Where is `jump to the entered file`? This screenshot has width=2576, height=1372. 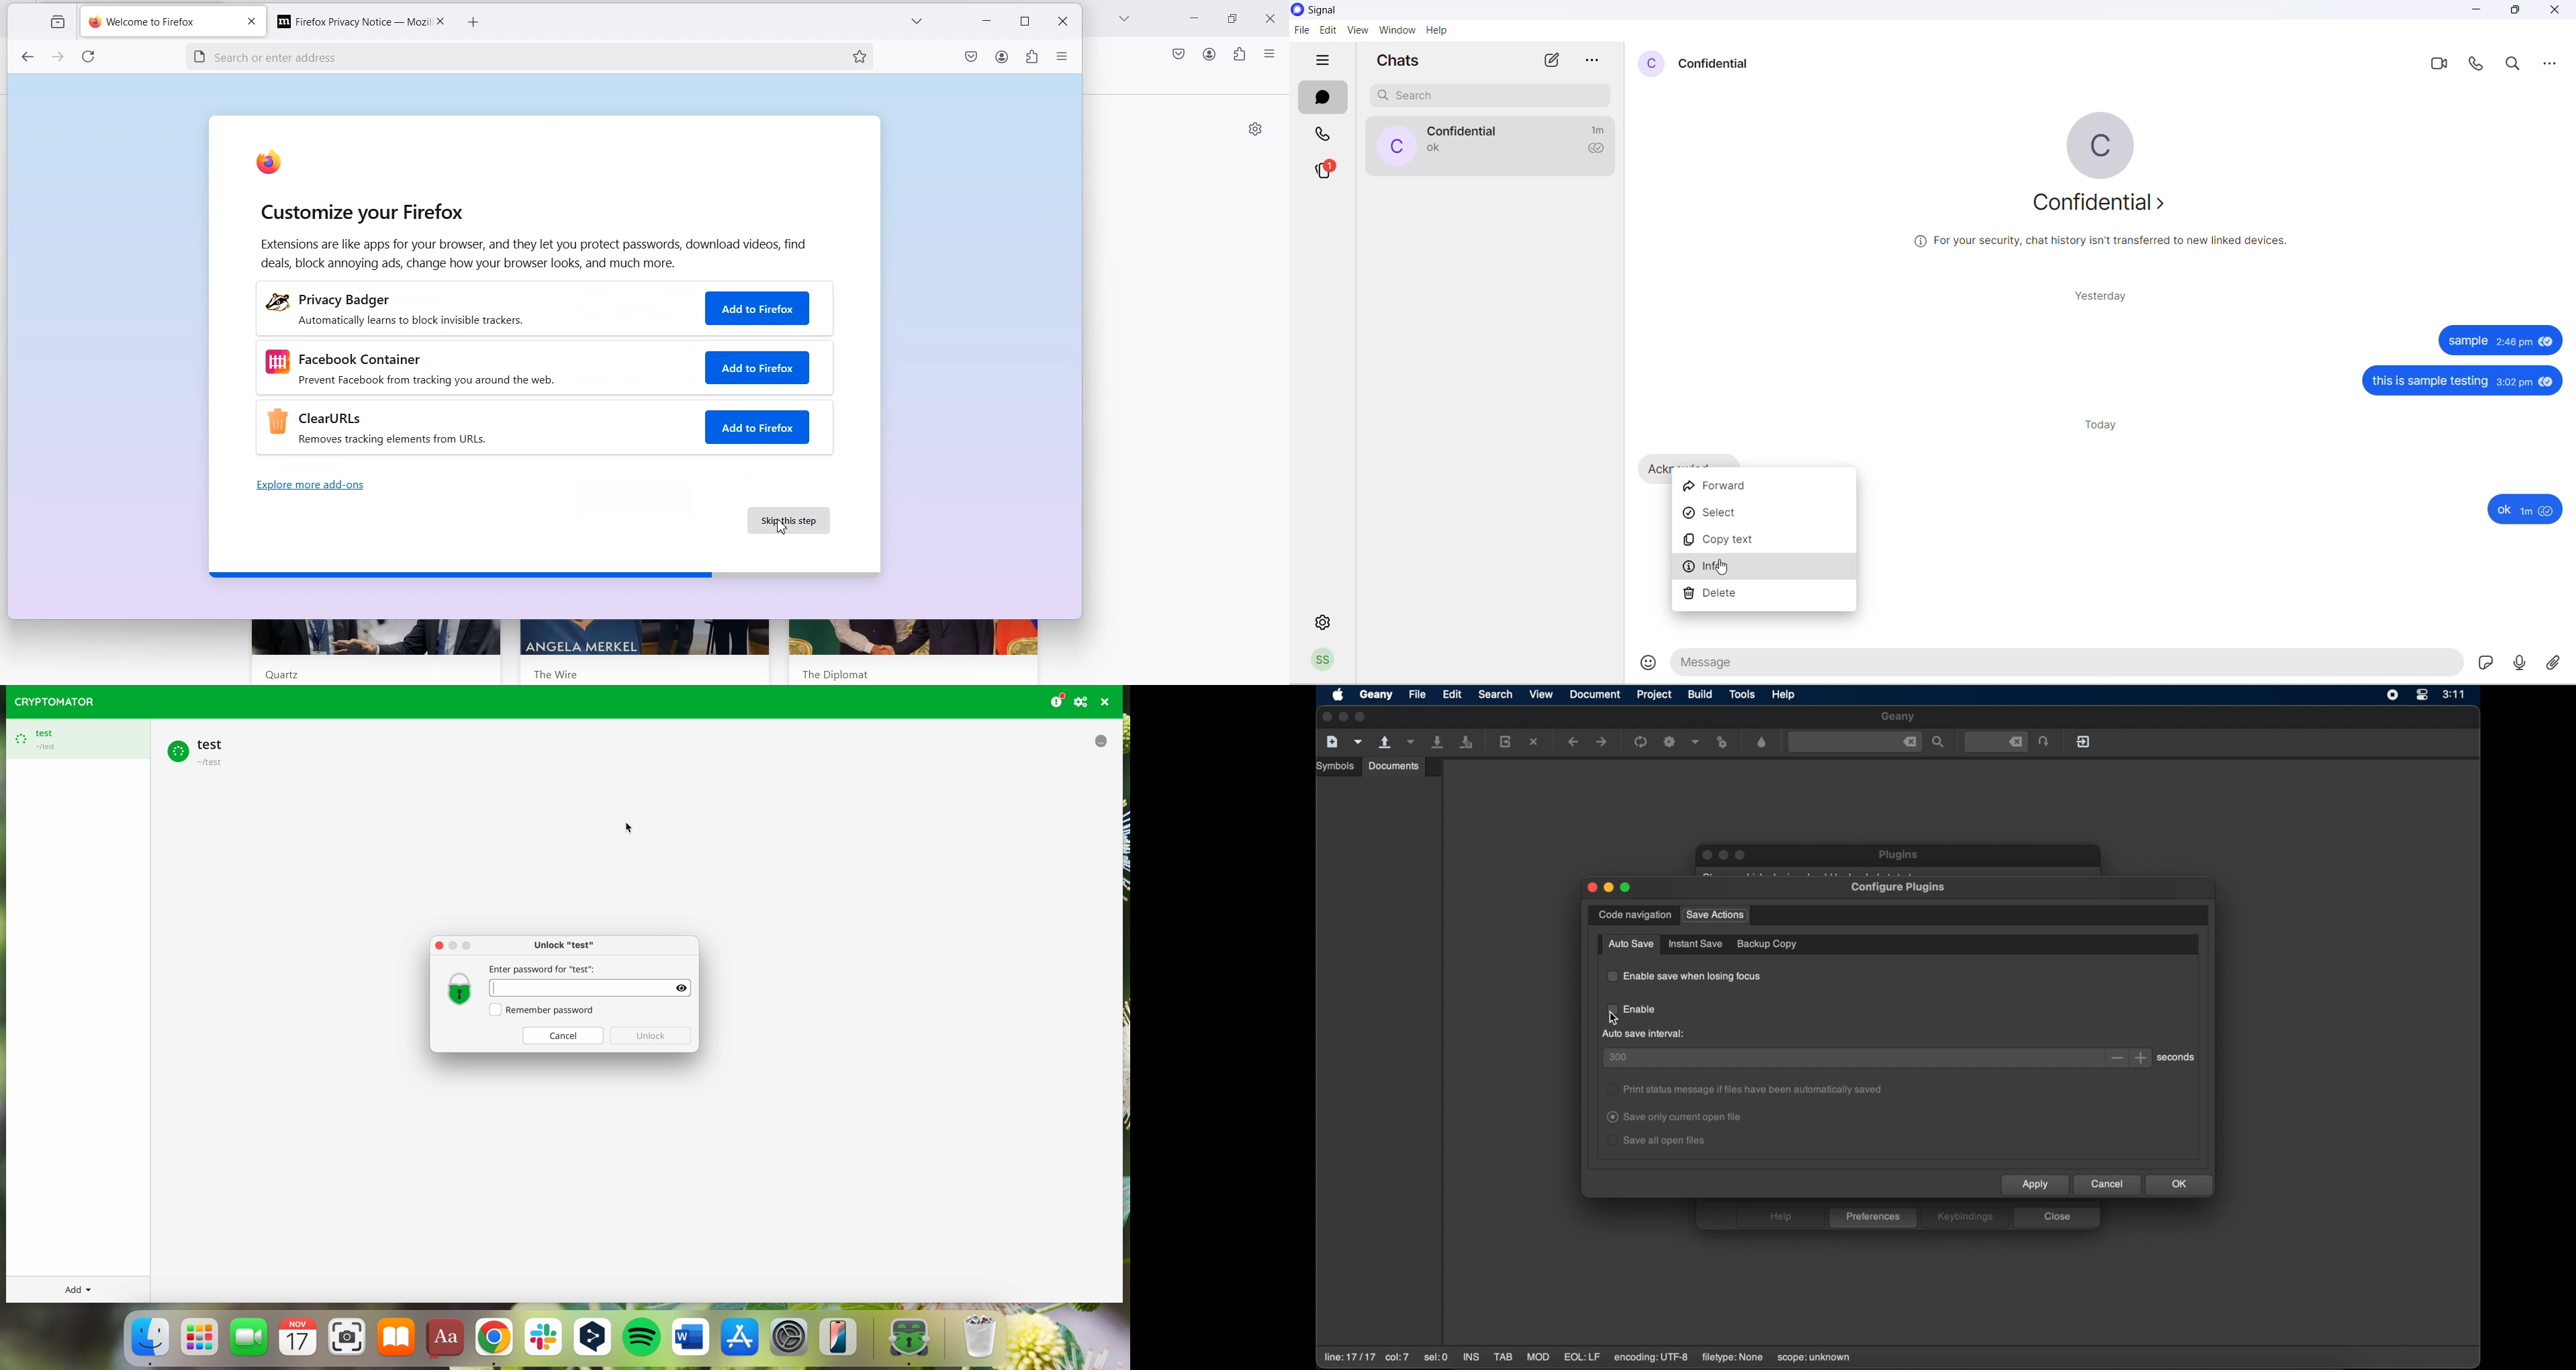 jump to the entered file is located at coordinates (2045, 742).